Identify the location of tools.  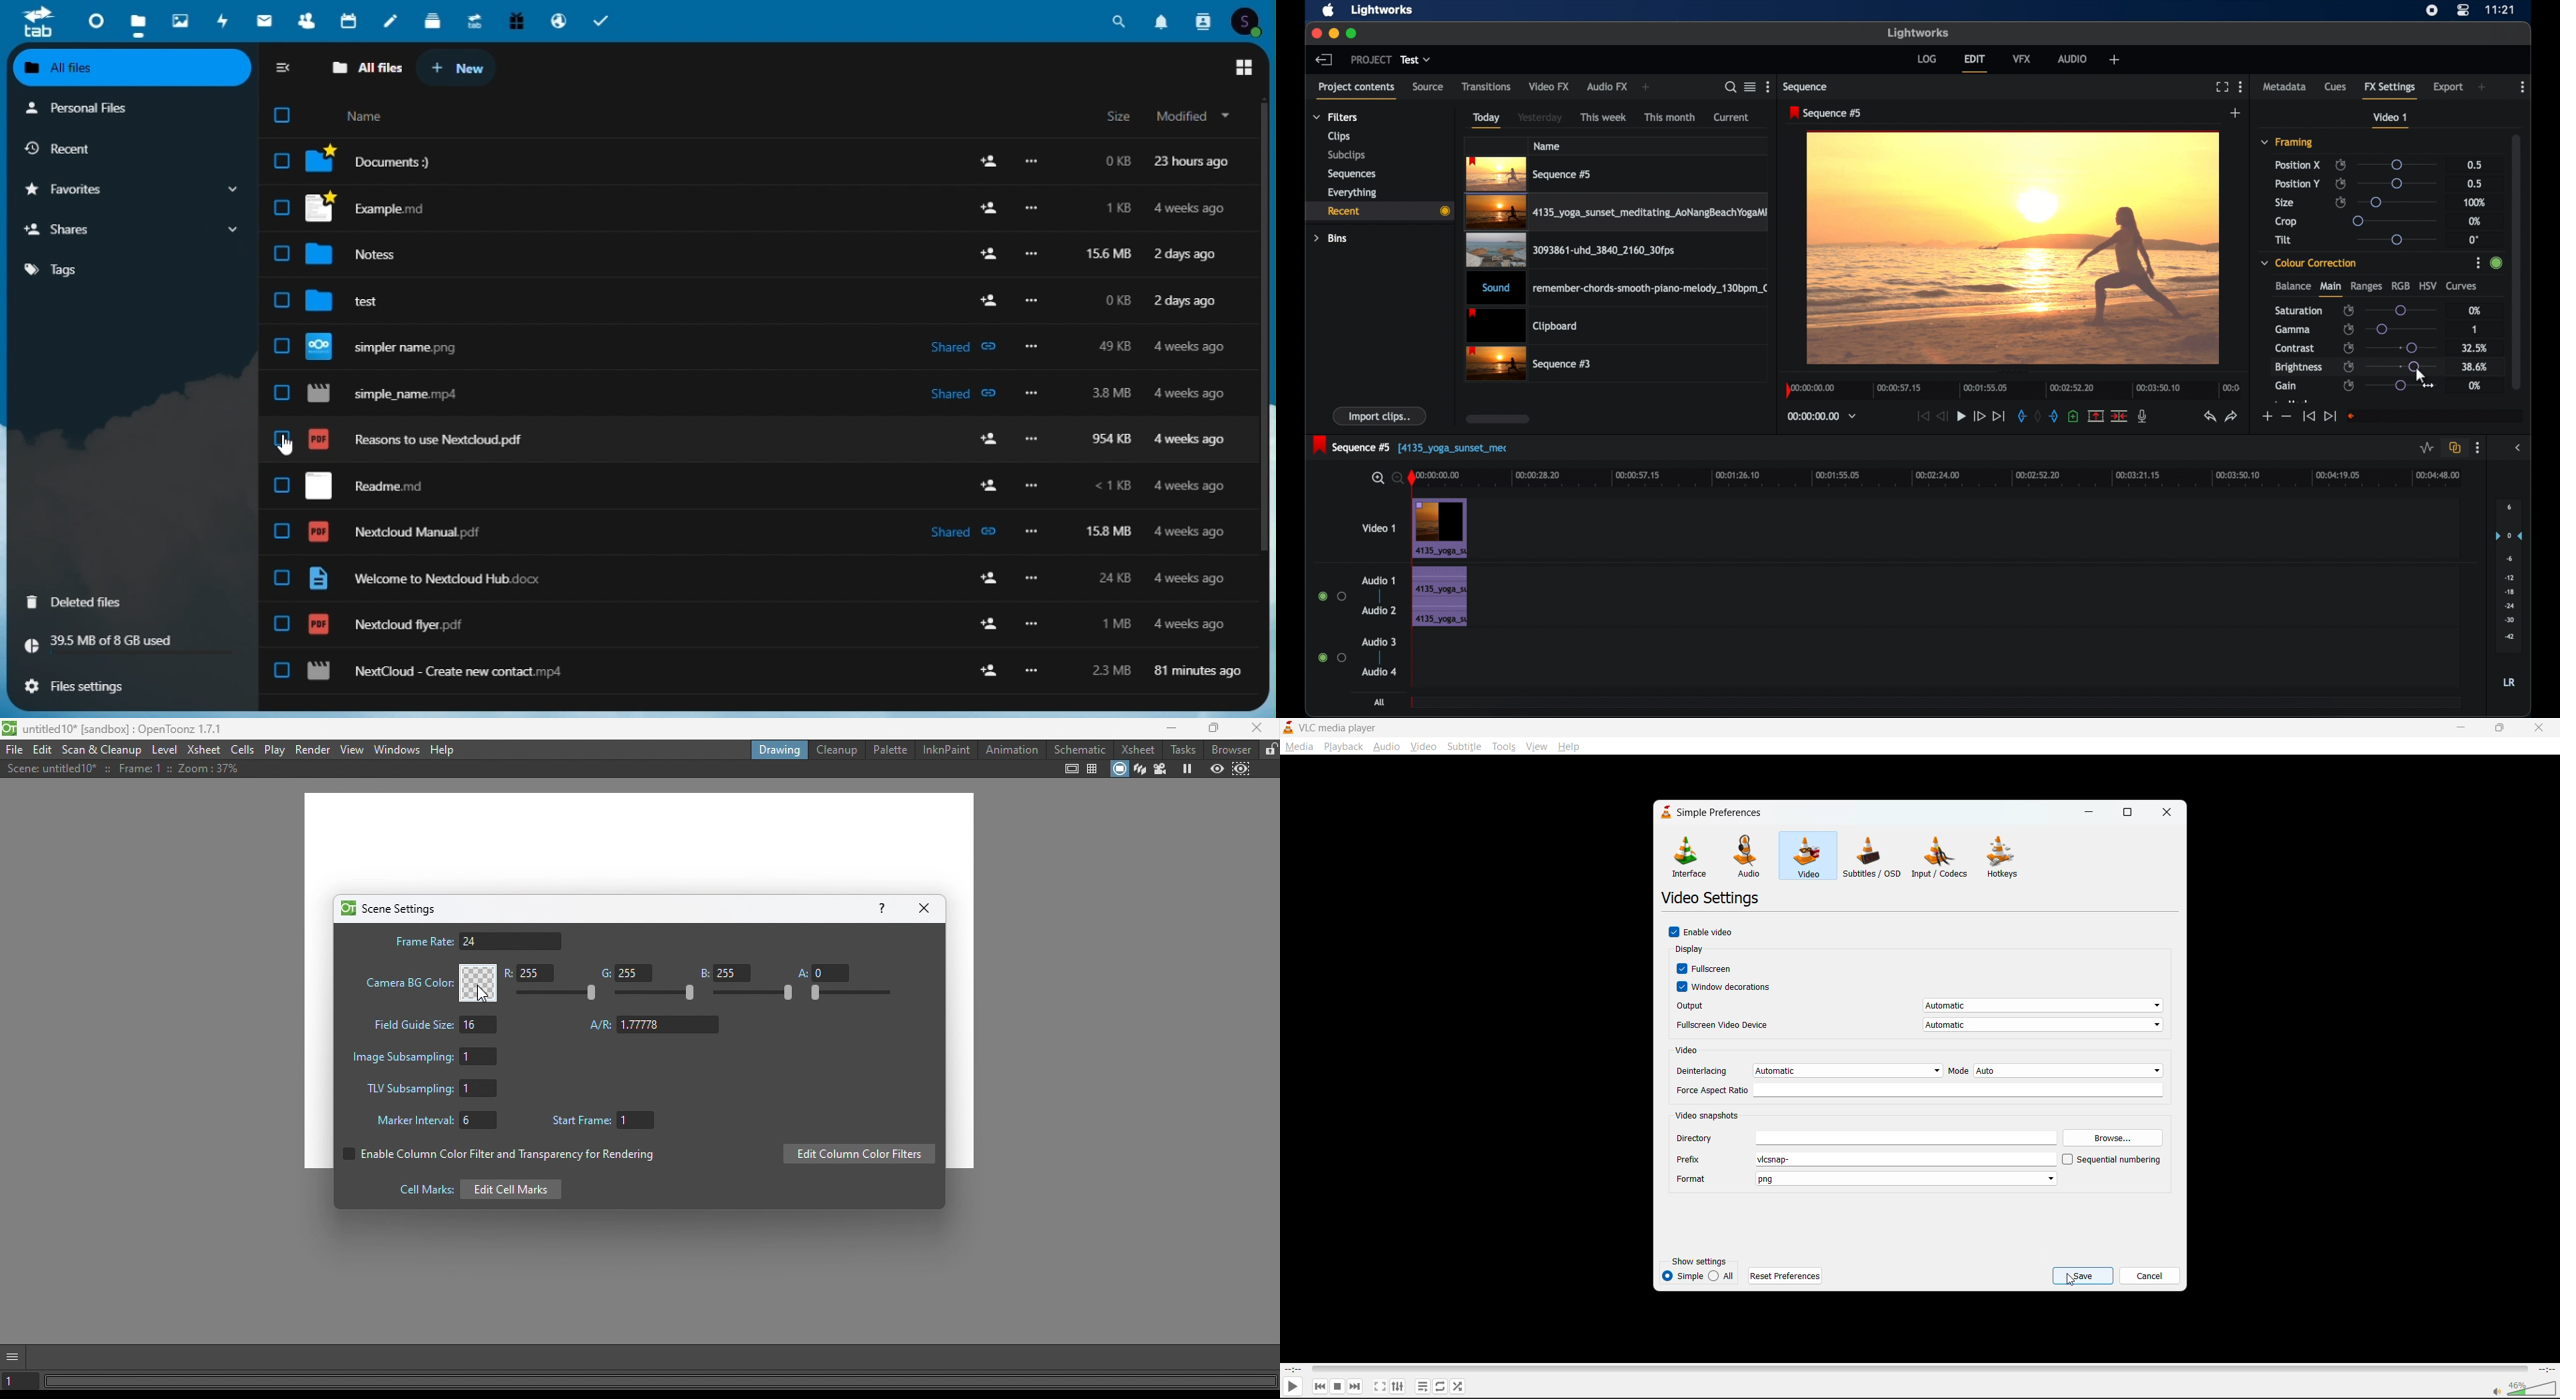
(1505, 747).